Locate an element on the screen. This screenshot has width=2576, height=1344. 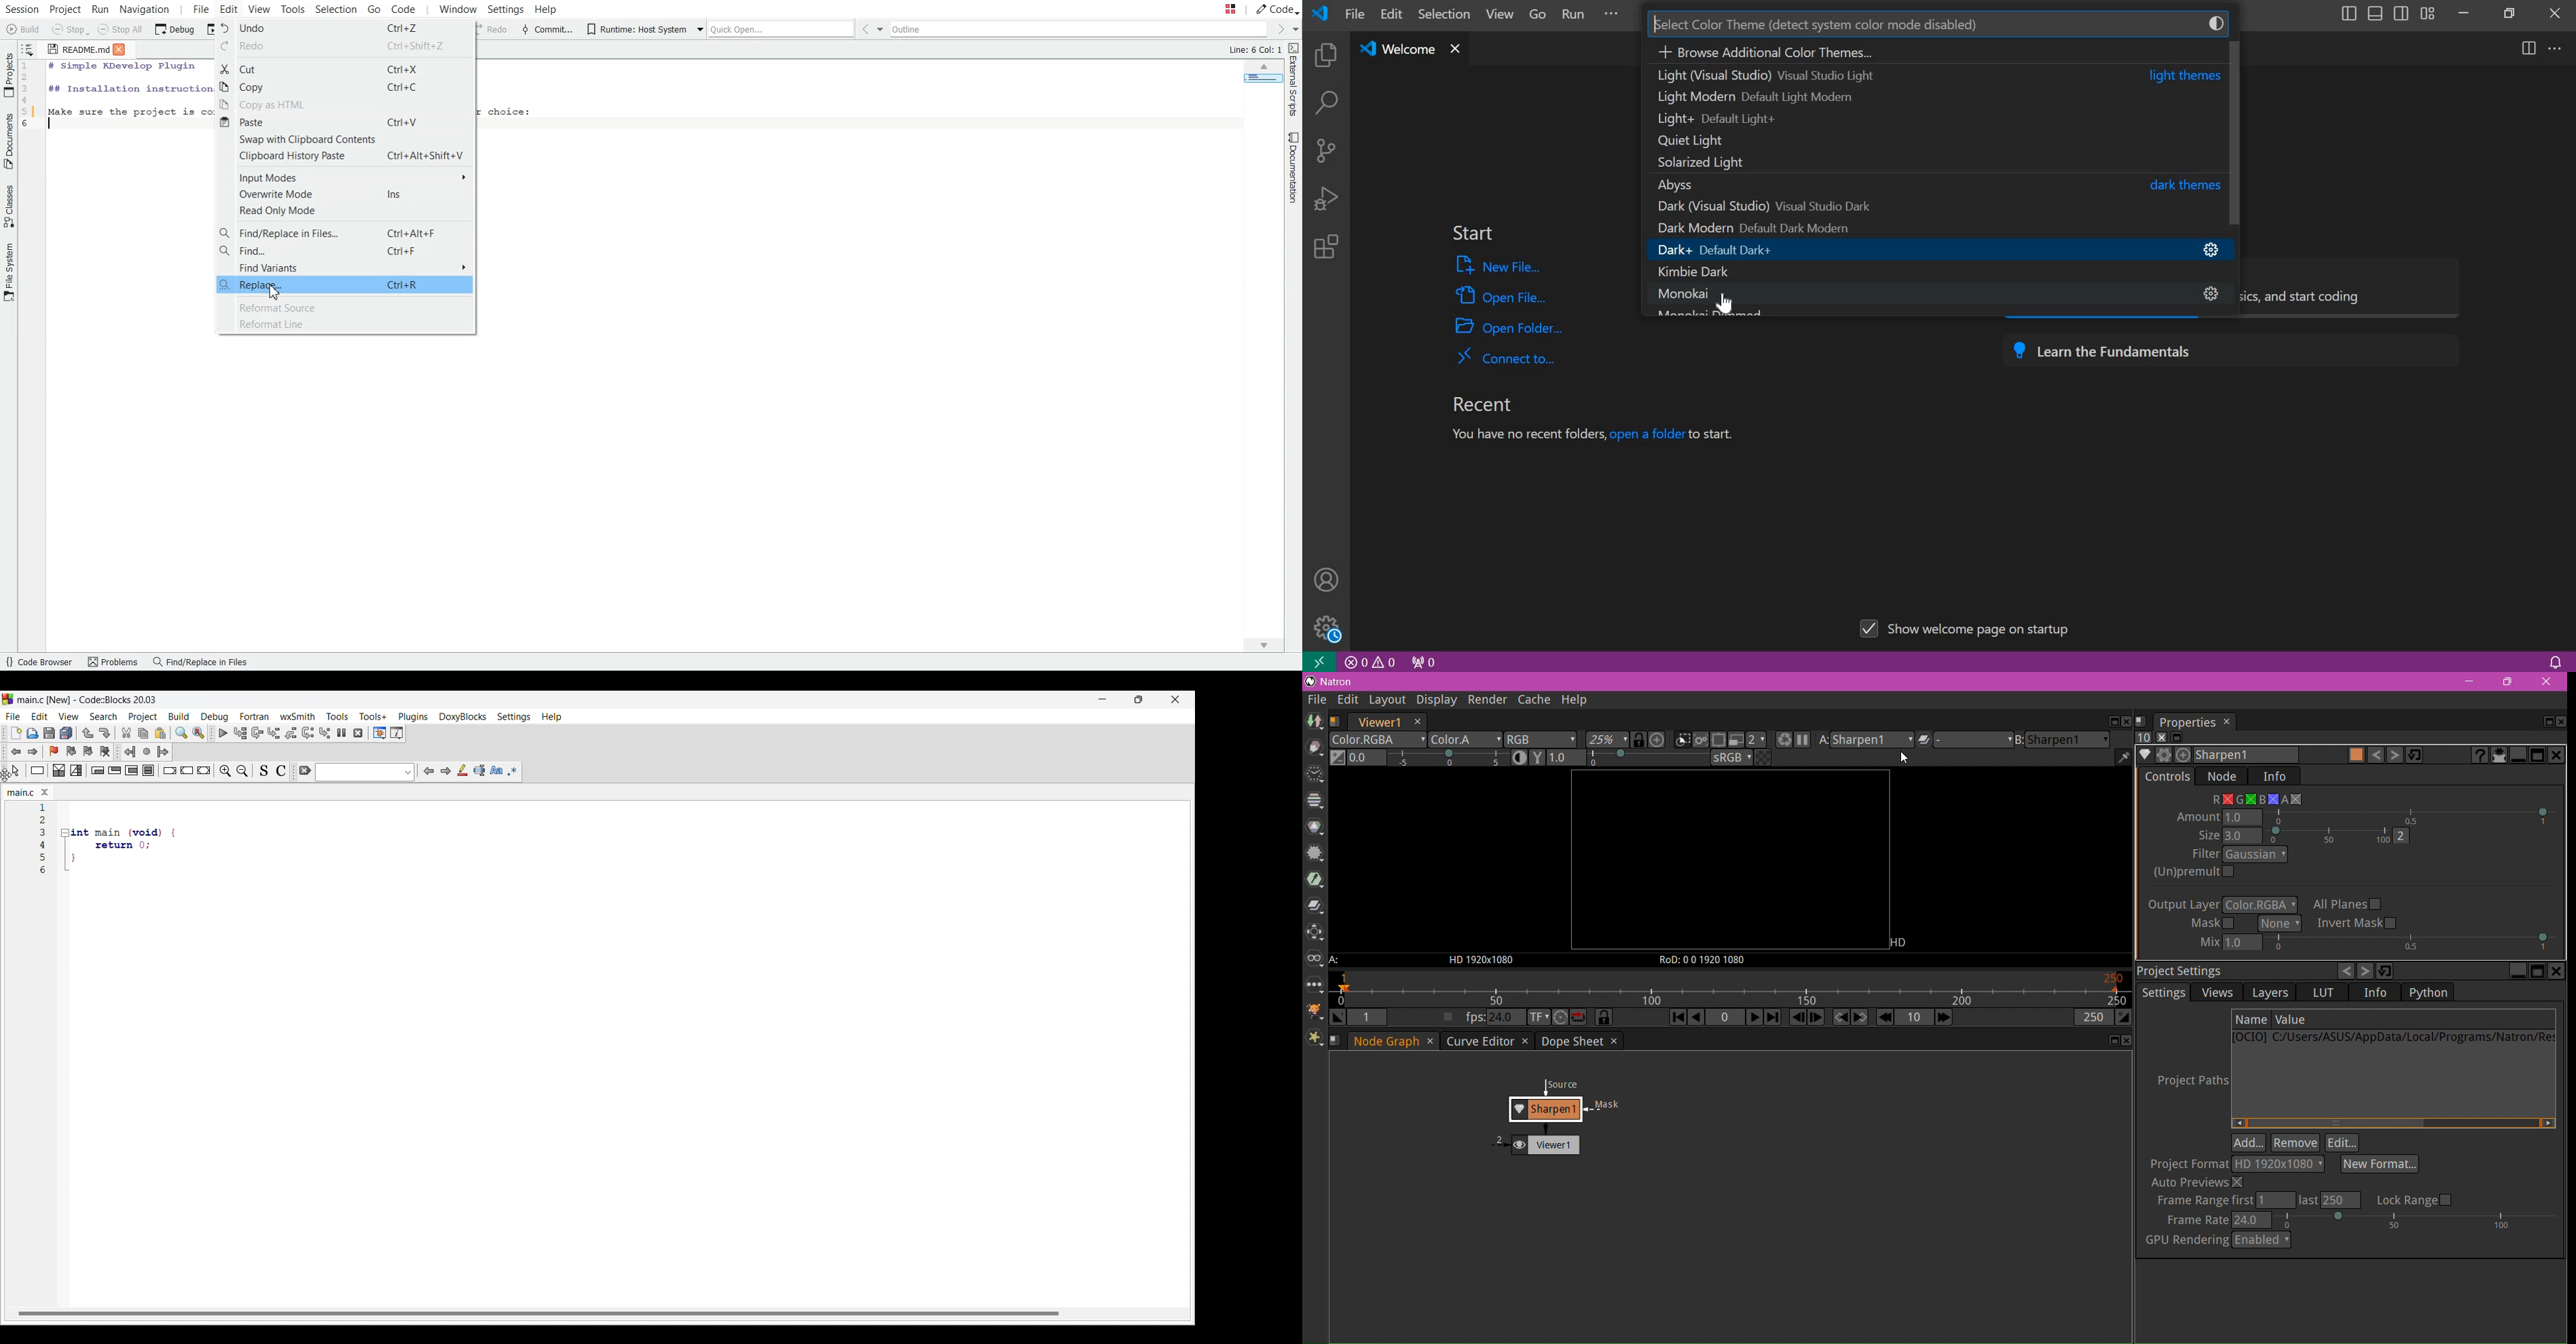
go is located at coordinates (1538, 16).